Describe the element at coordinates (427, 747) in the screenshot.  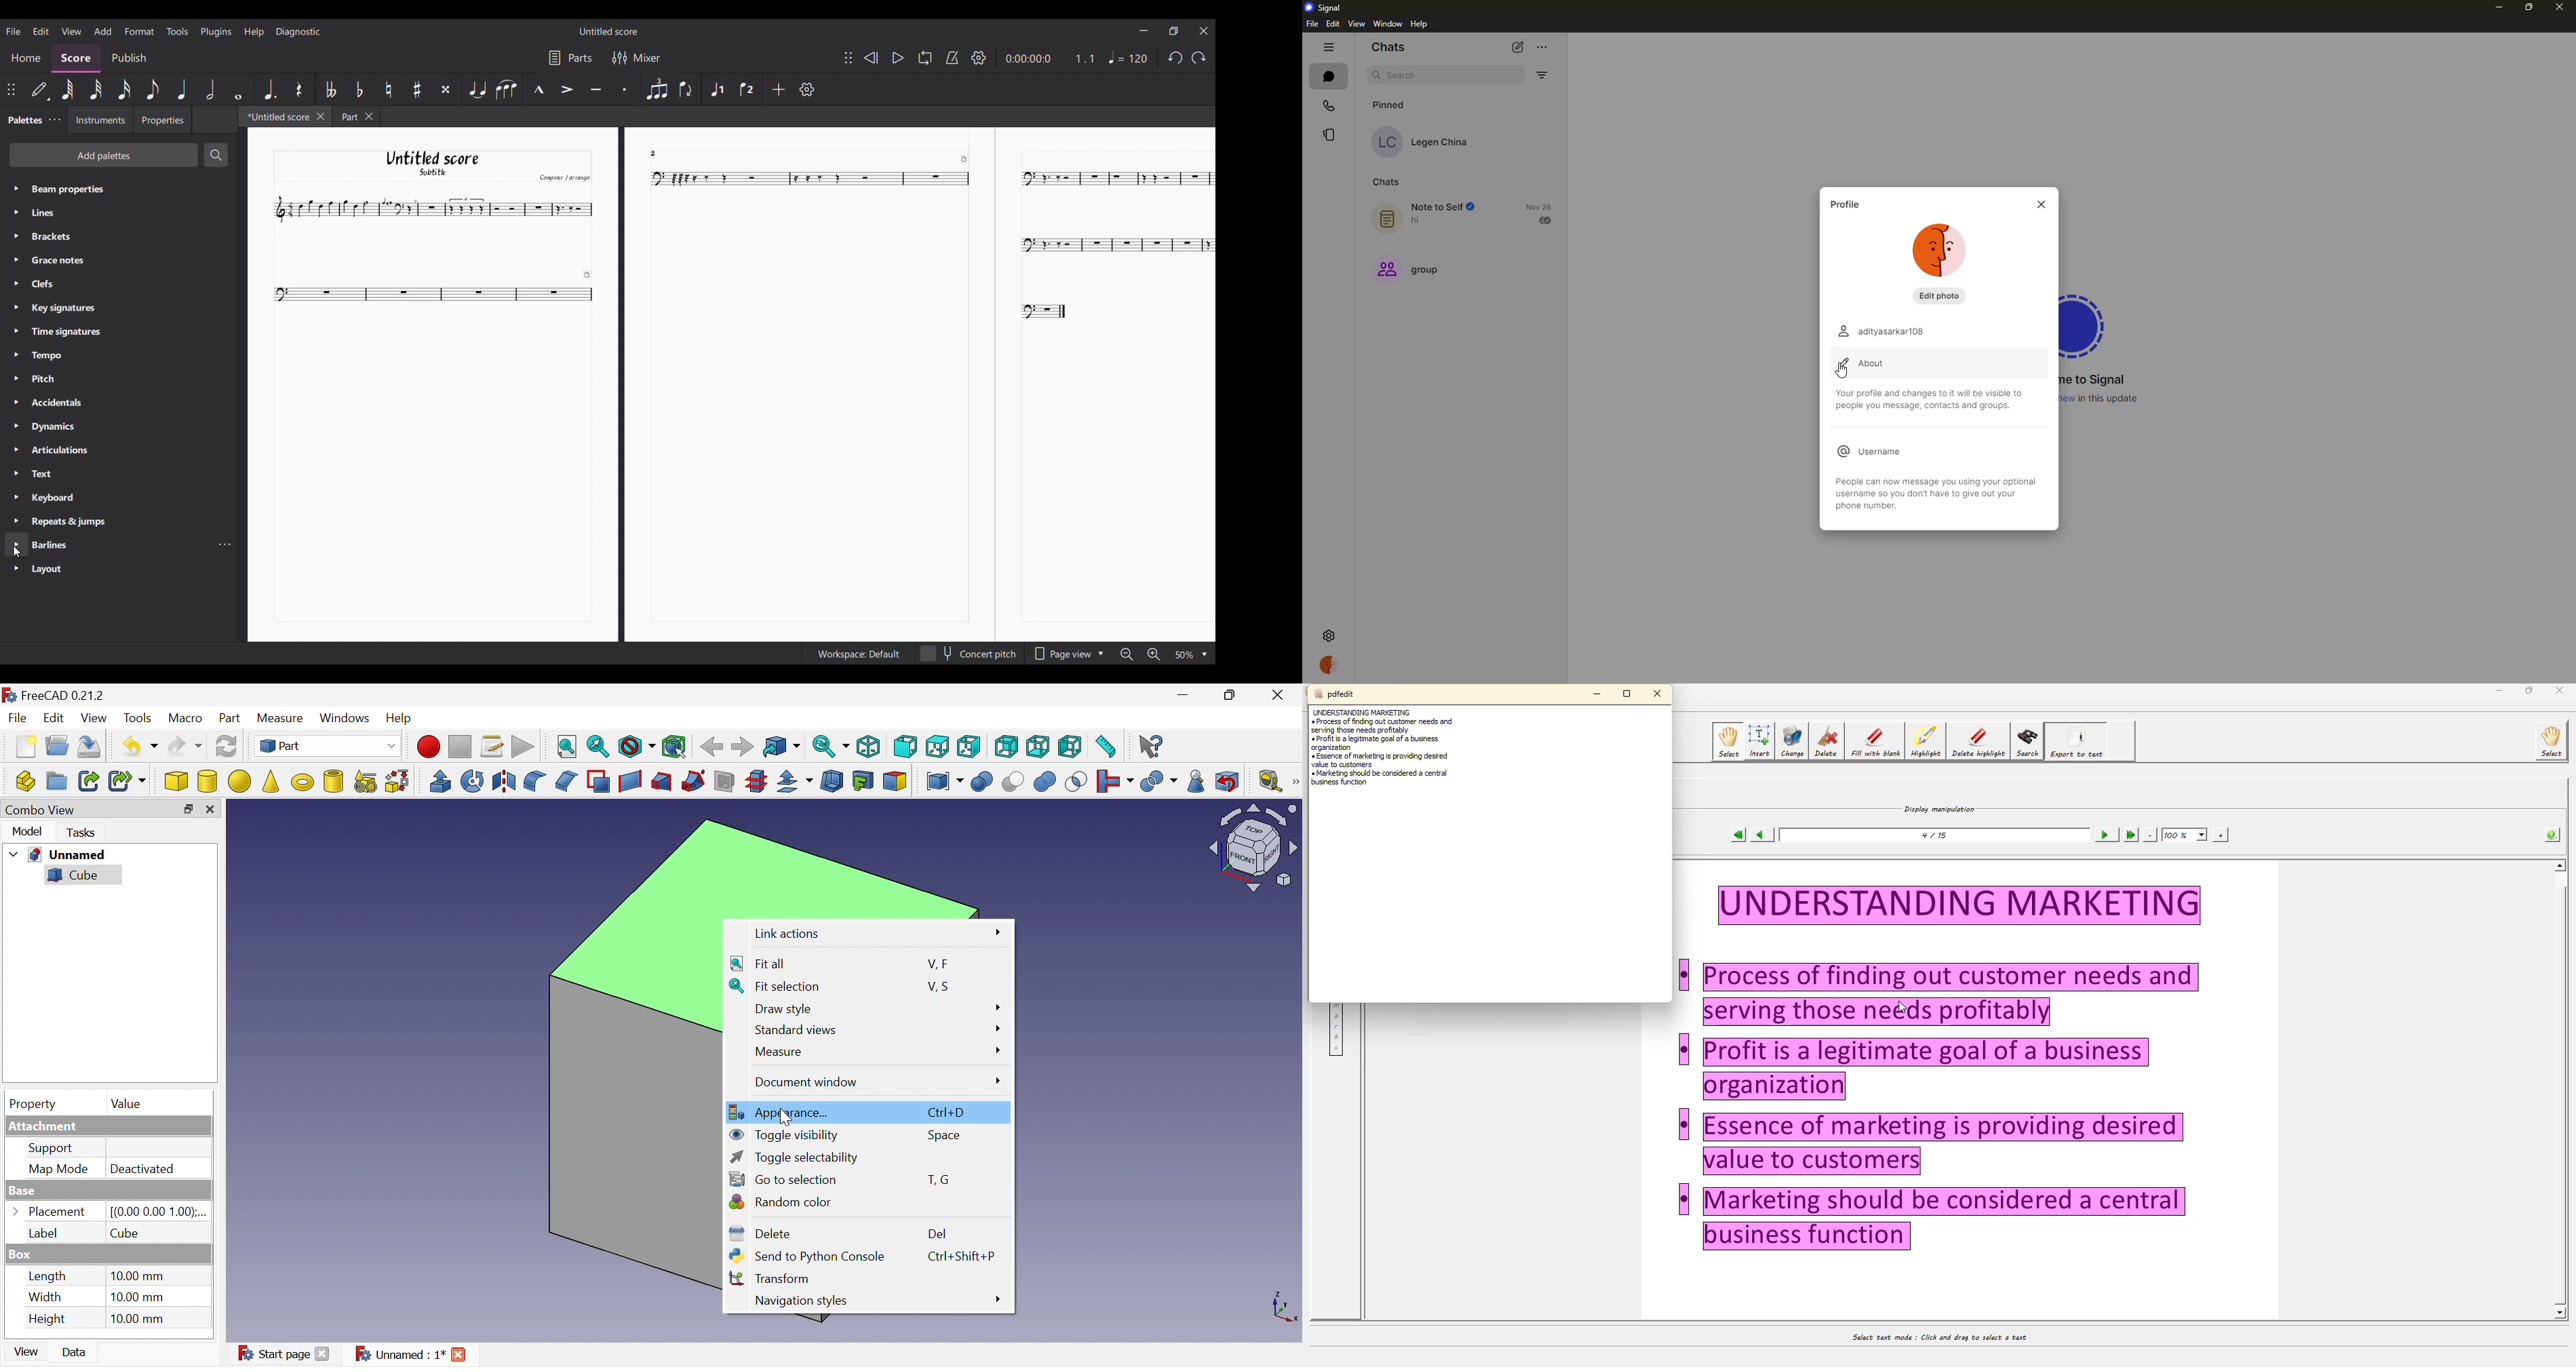
I see `Macro recording` at that location.